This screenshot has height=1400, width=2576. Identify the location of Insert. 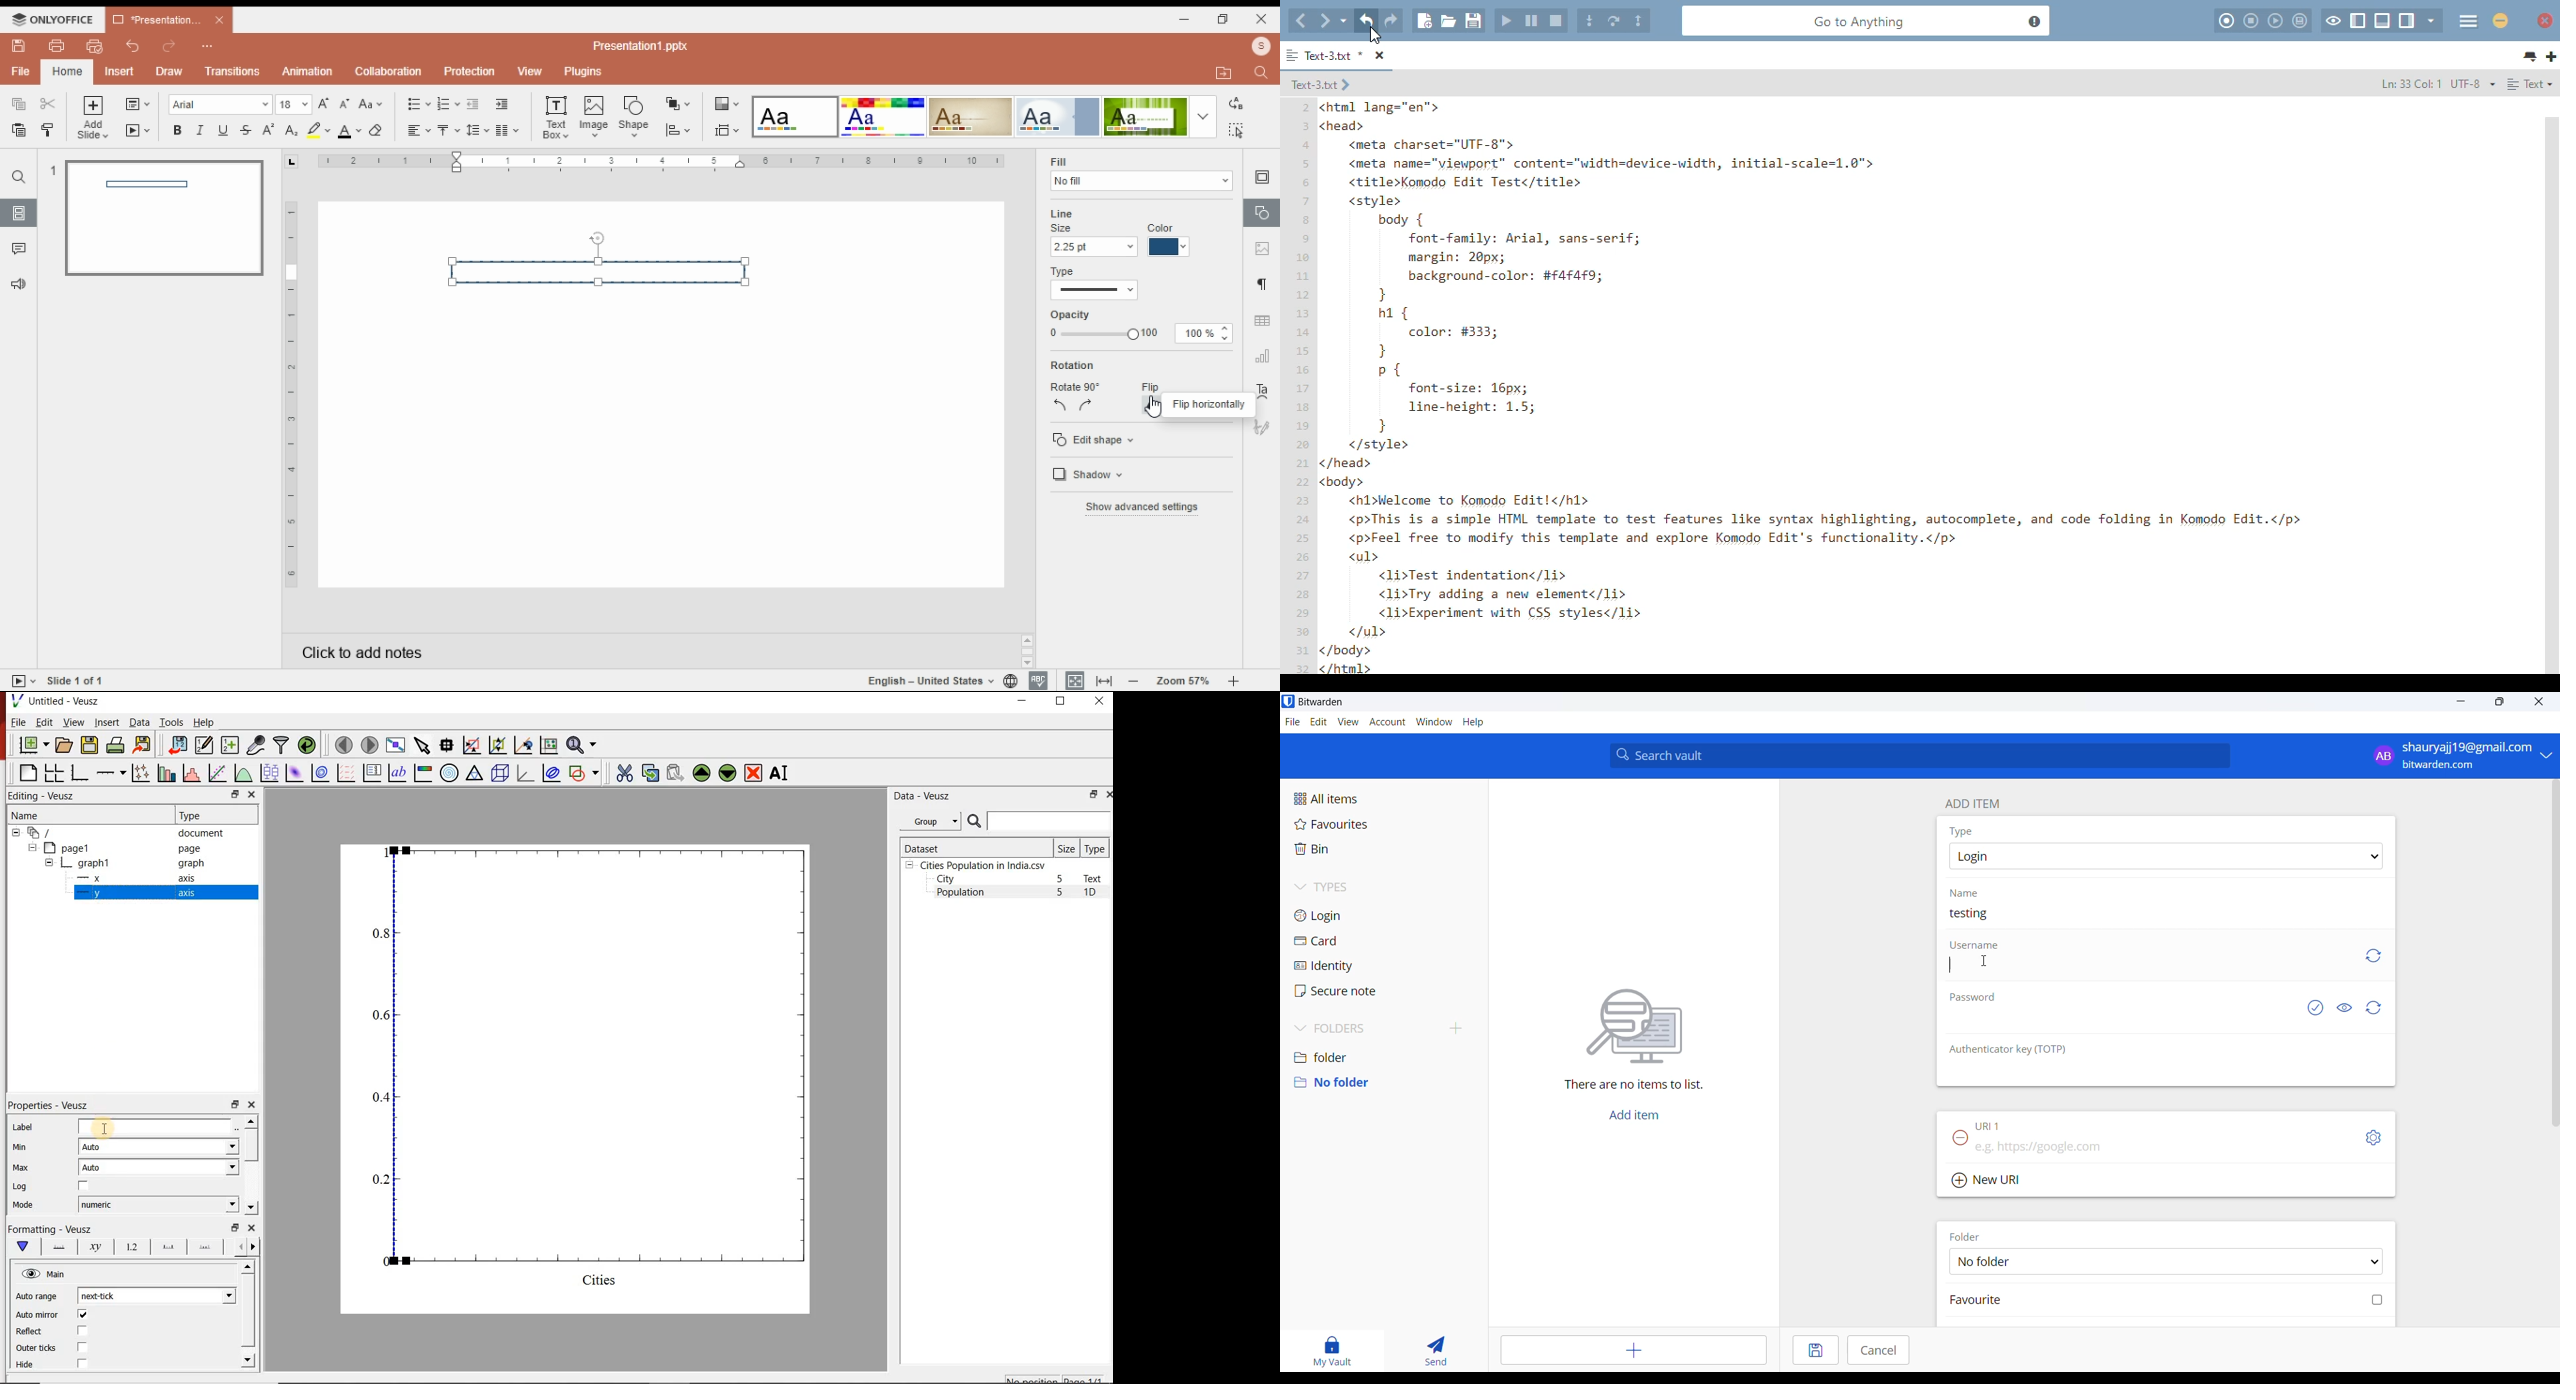
(106, 723).